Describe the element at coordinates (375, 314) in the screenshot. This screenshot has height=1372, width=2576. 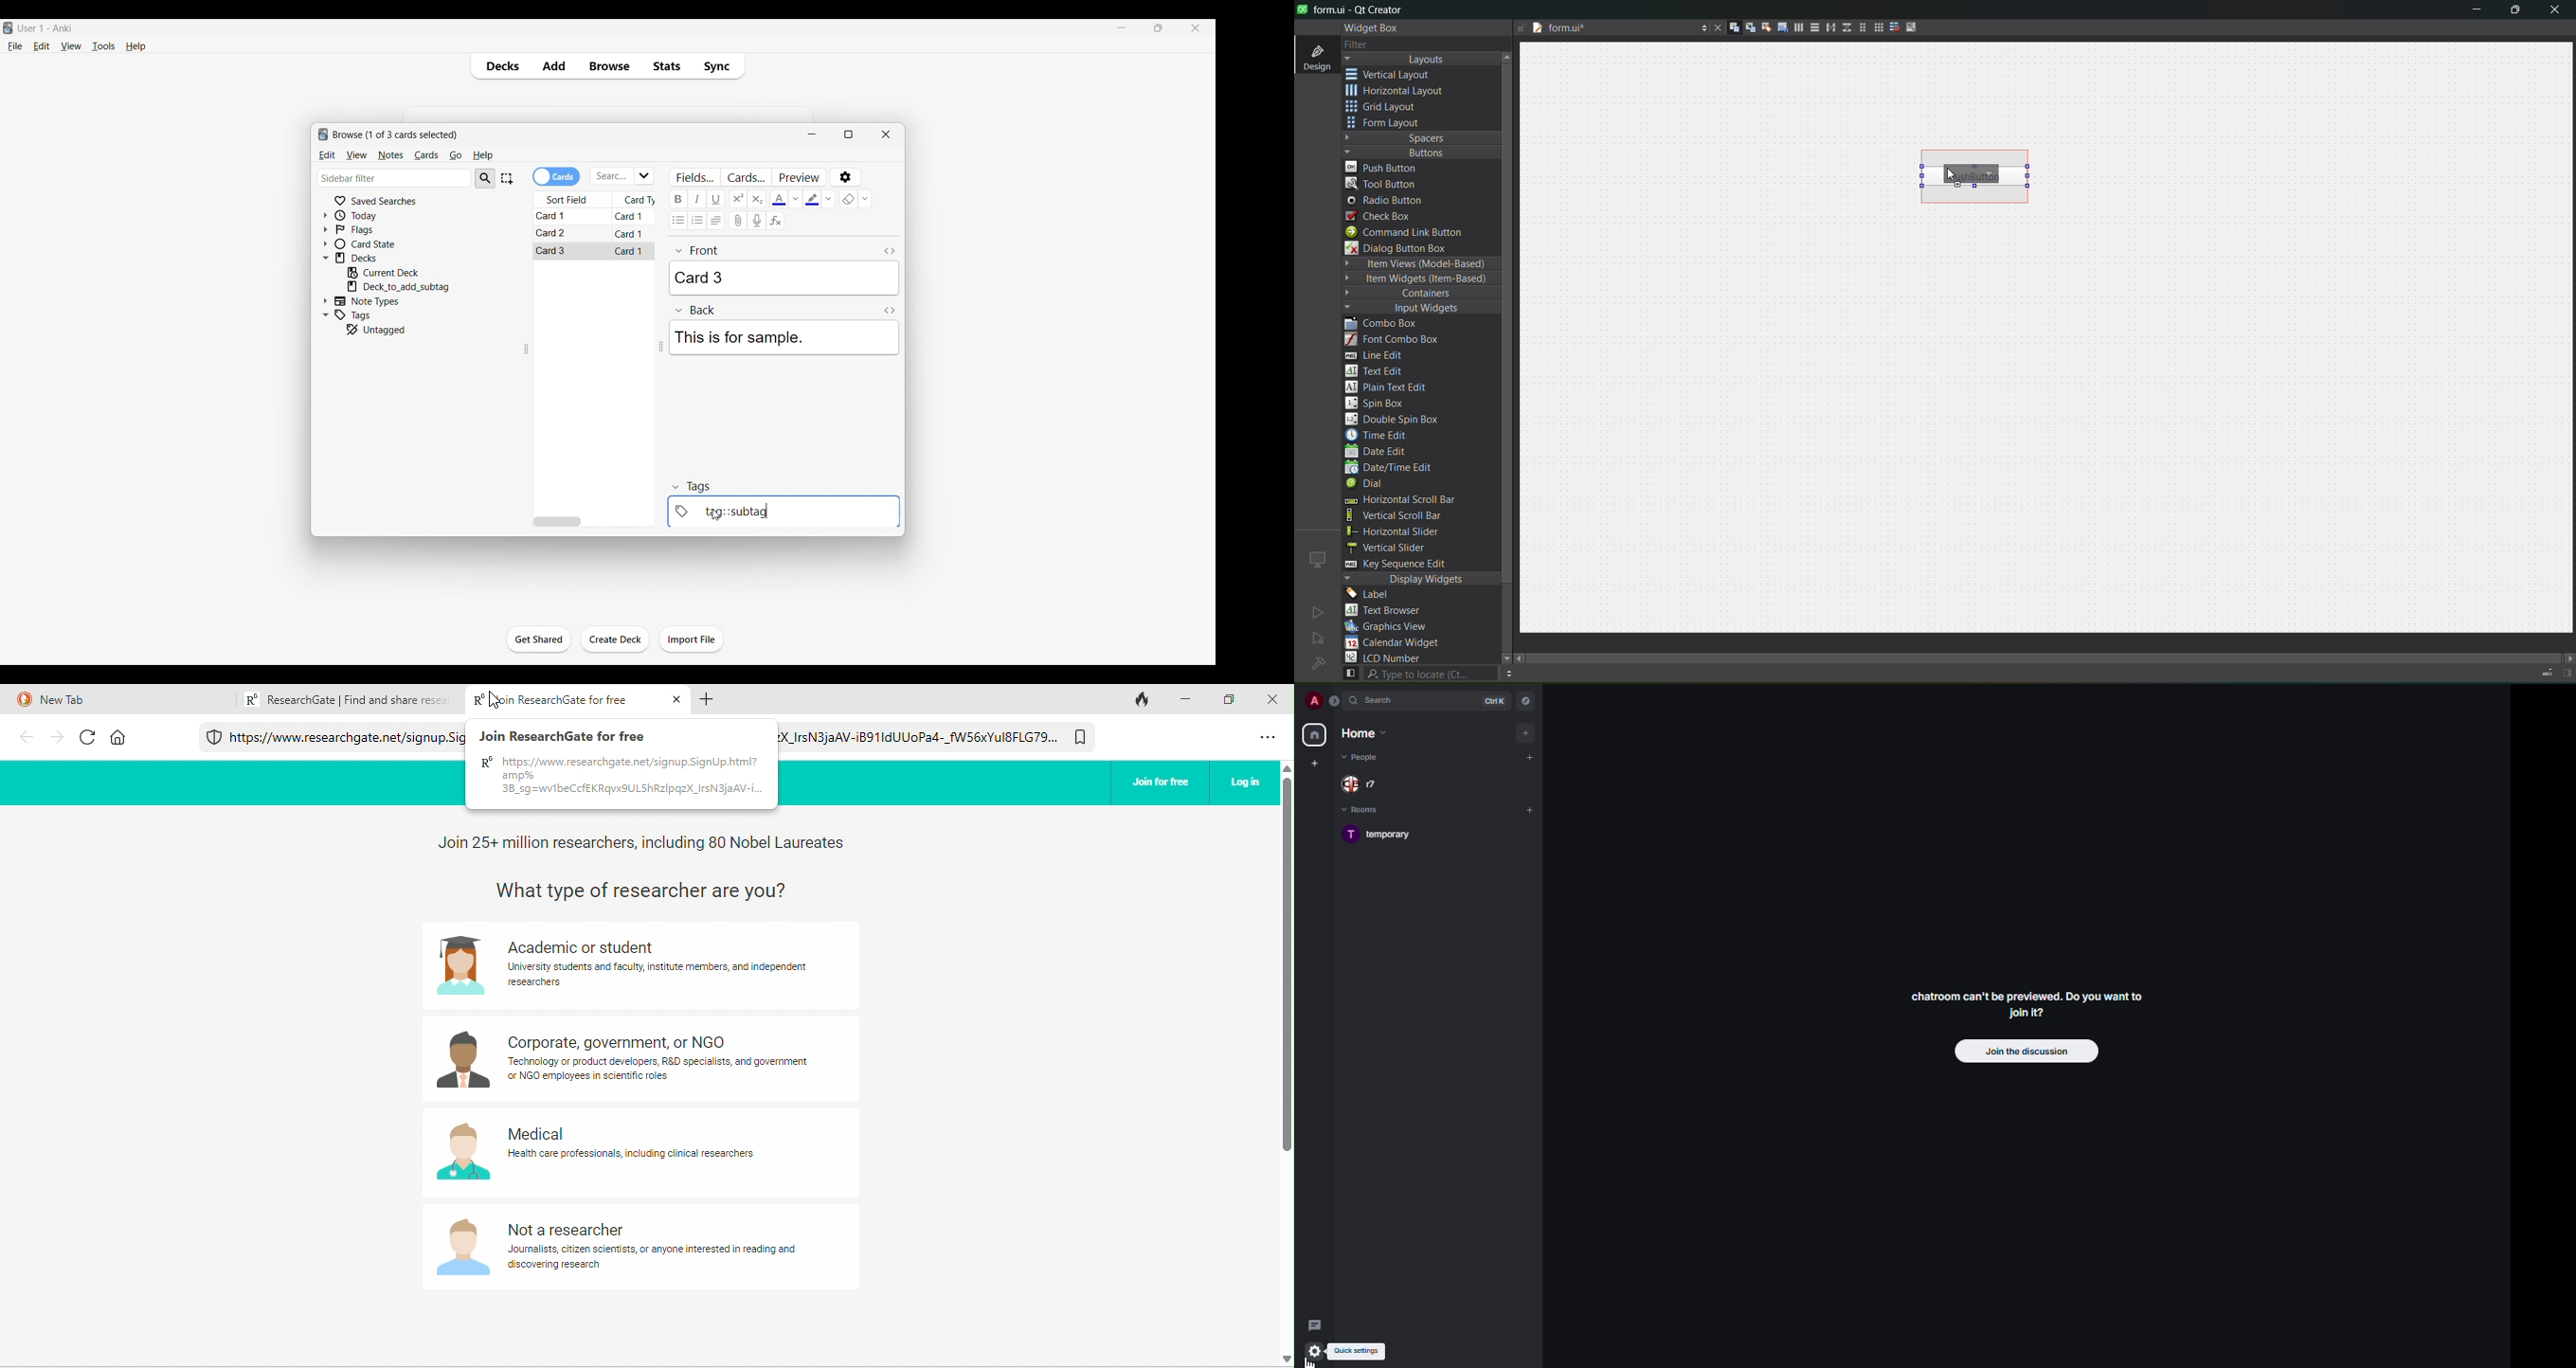
I see `Click to go to tags` at that location.